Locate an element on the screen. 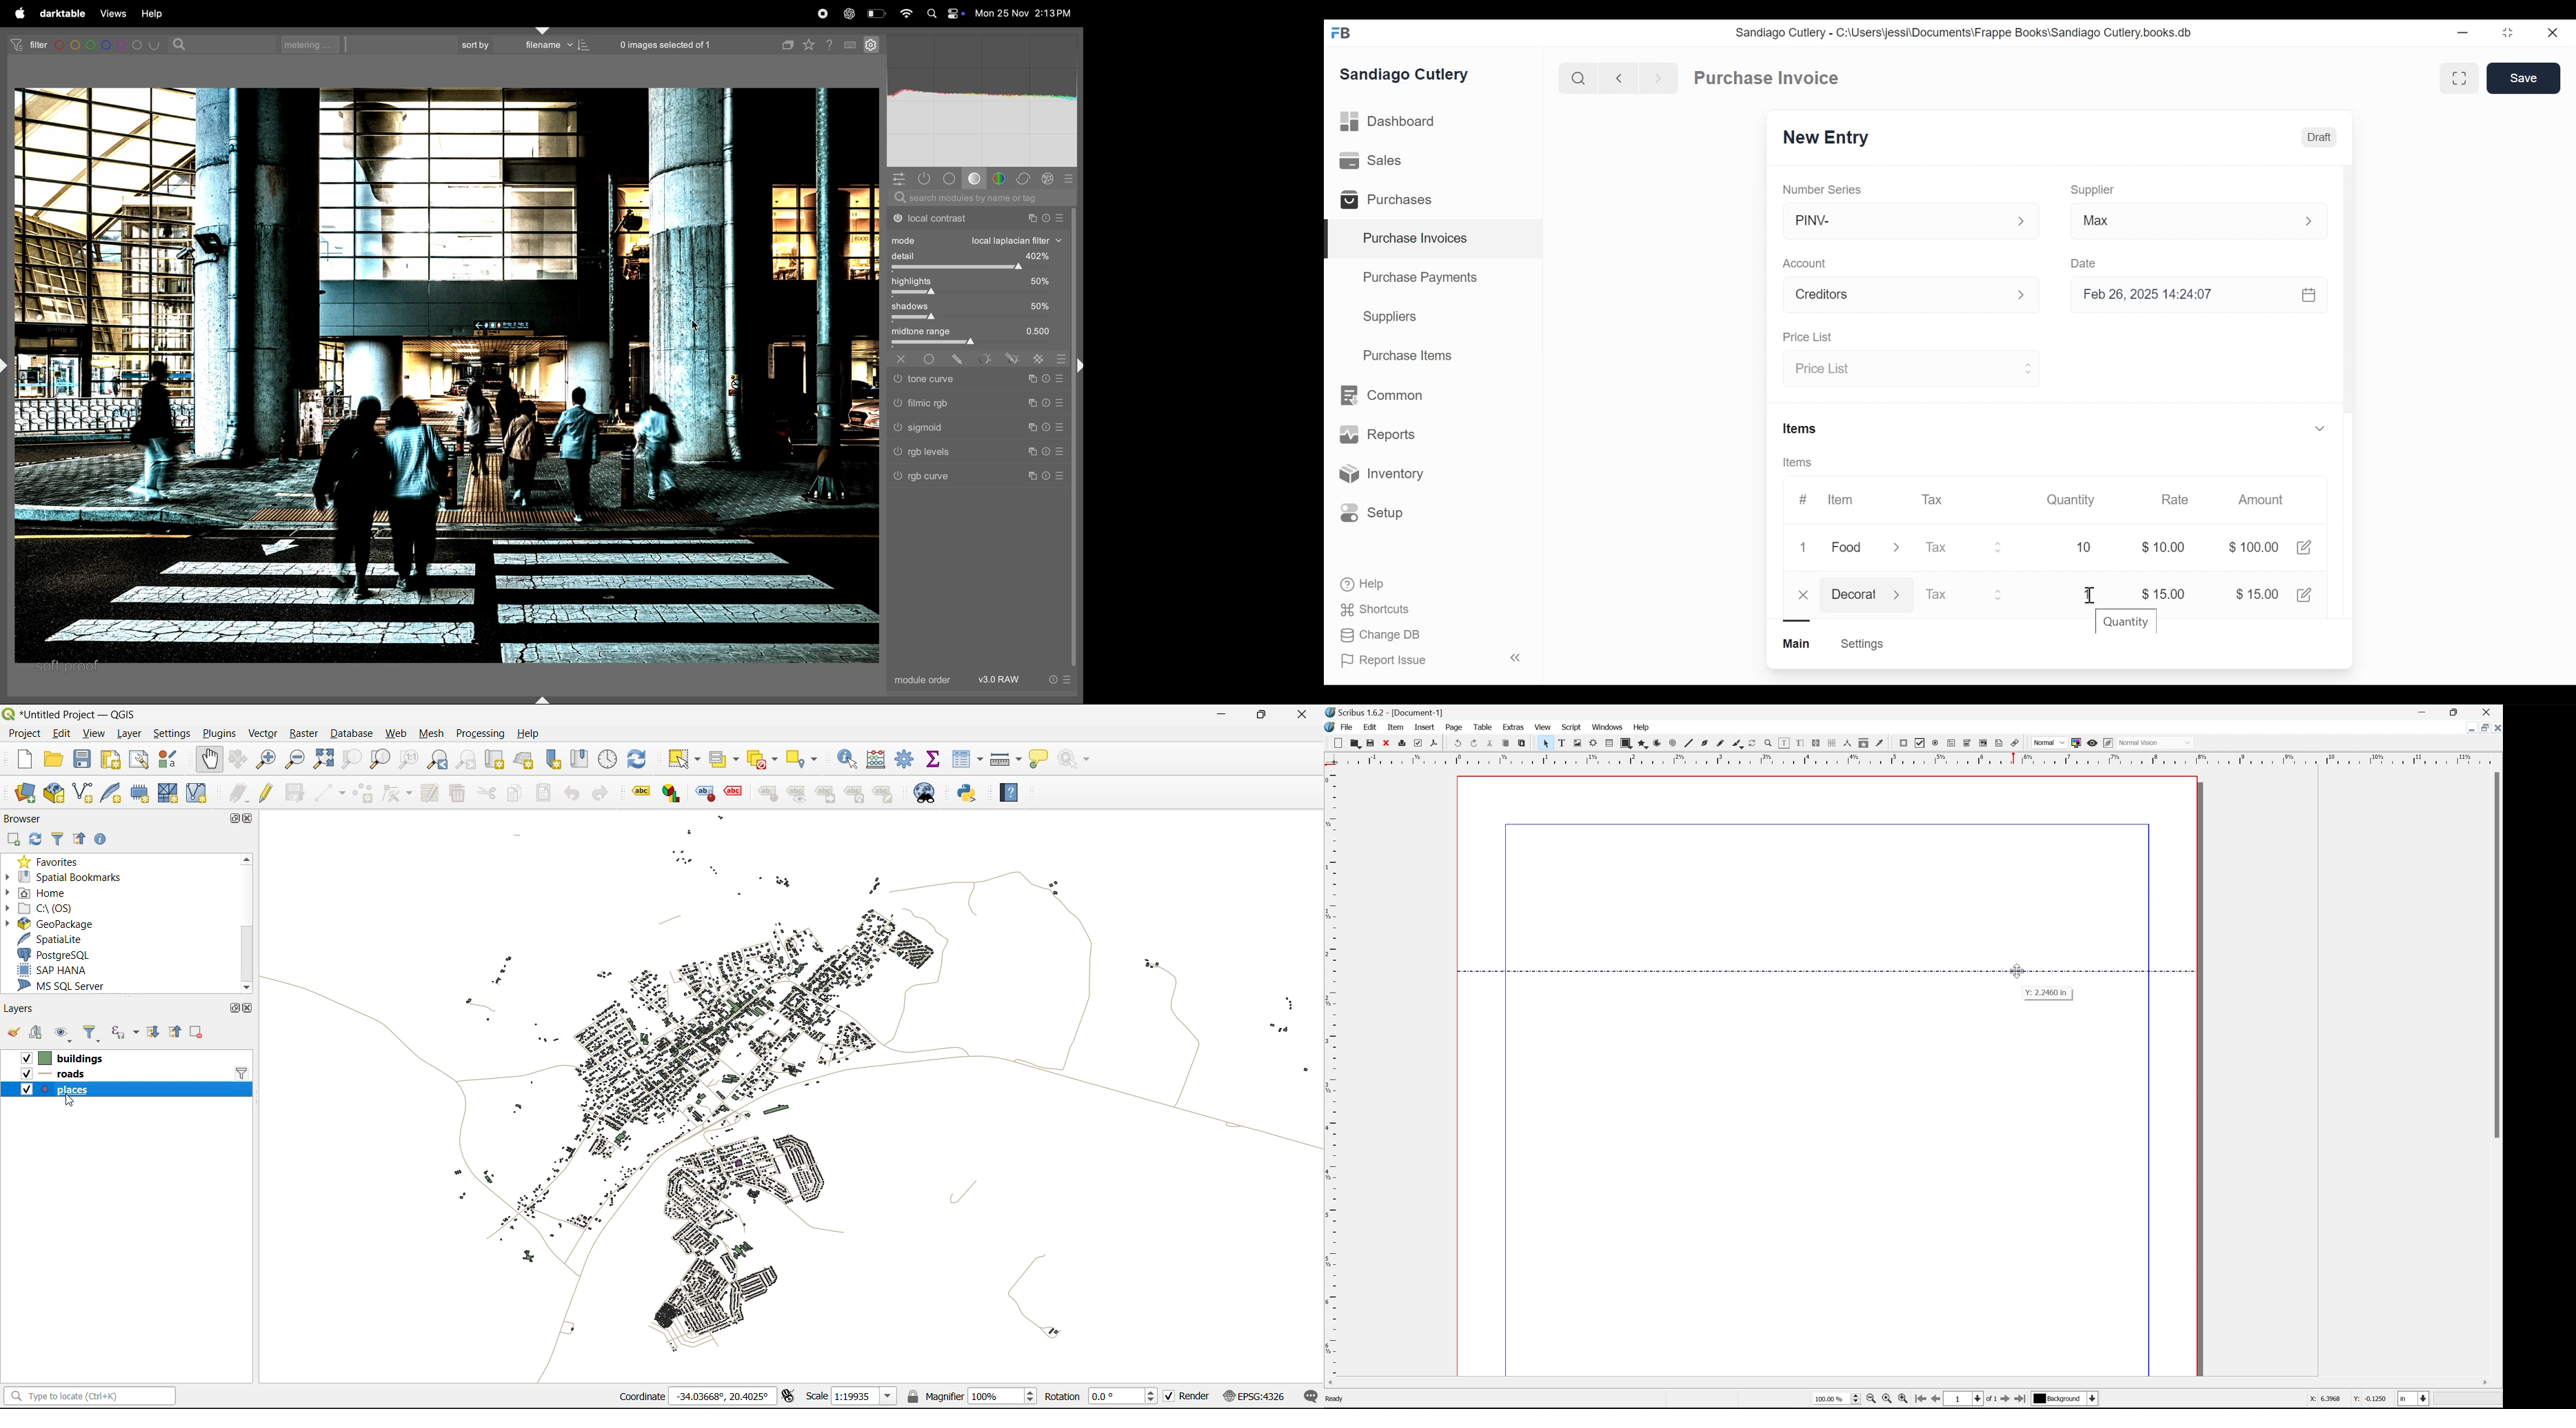  Price List is located at coordinates (1807, 338).